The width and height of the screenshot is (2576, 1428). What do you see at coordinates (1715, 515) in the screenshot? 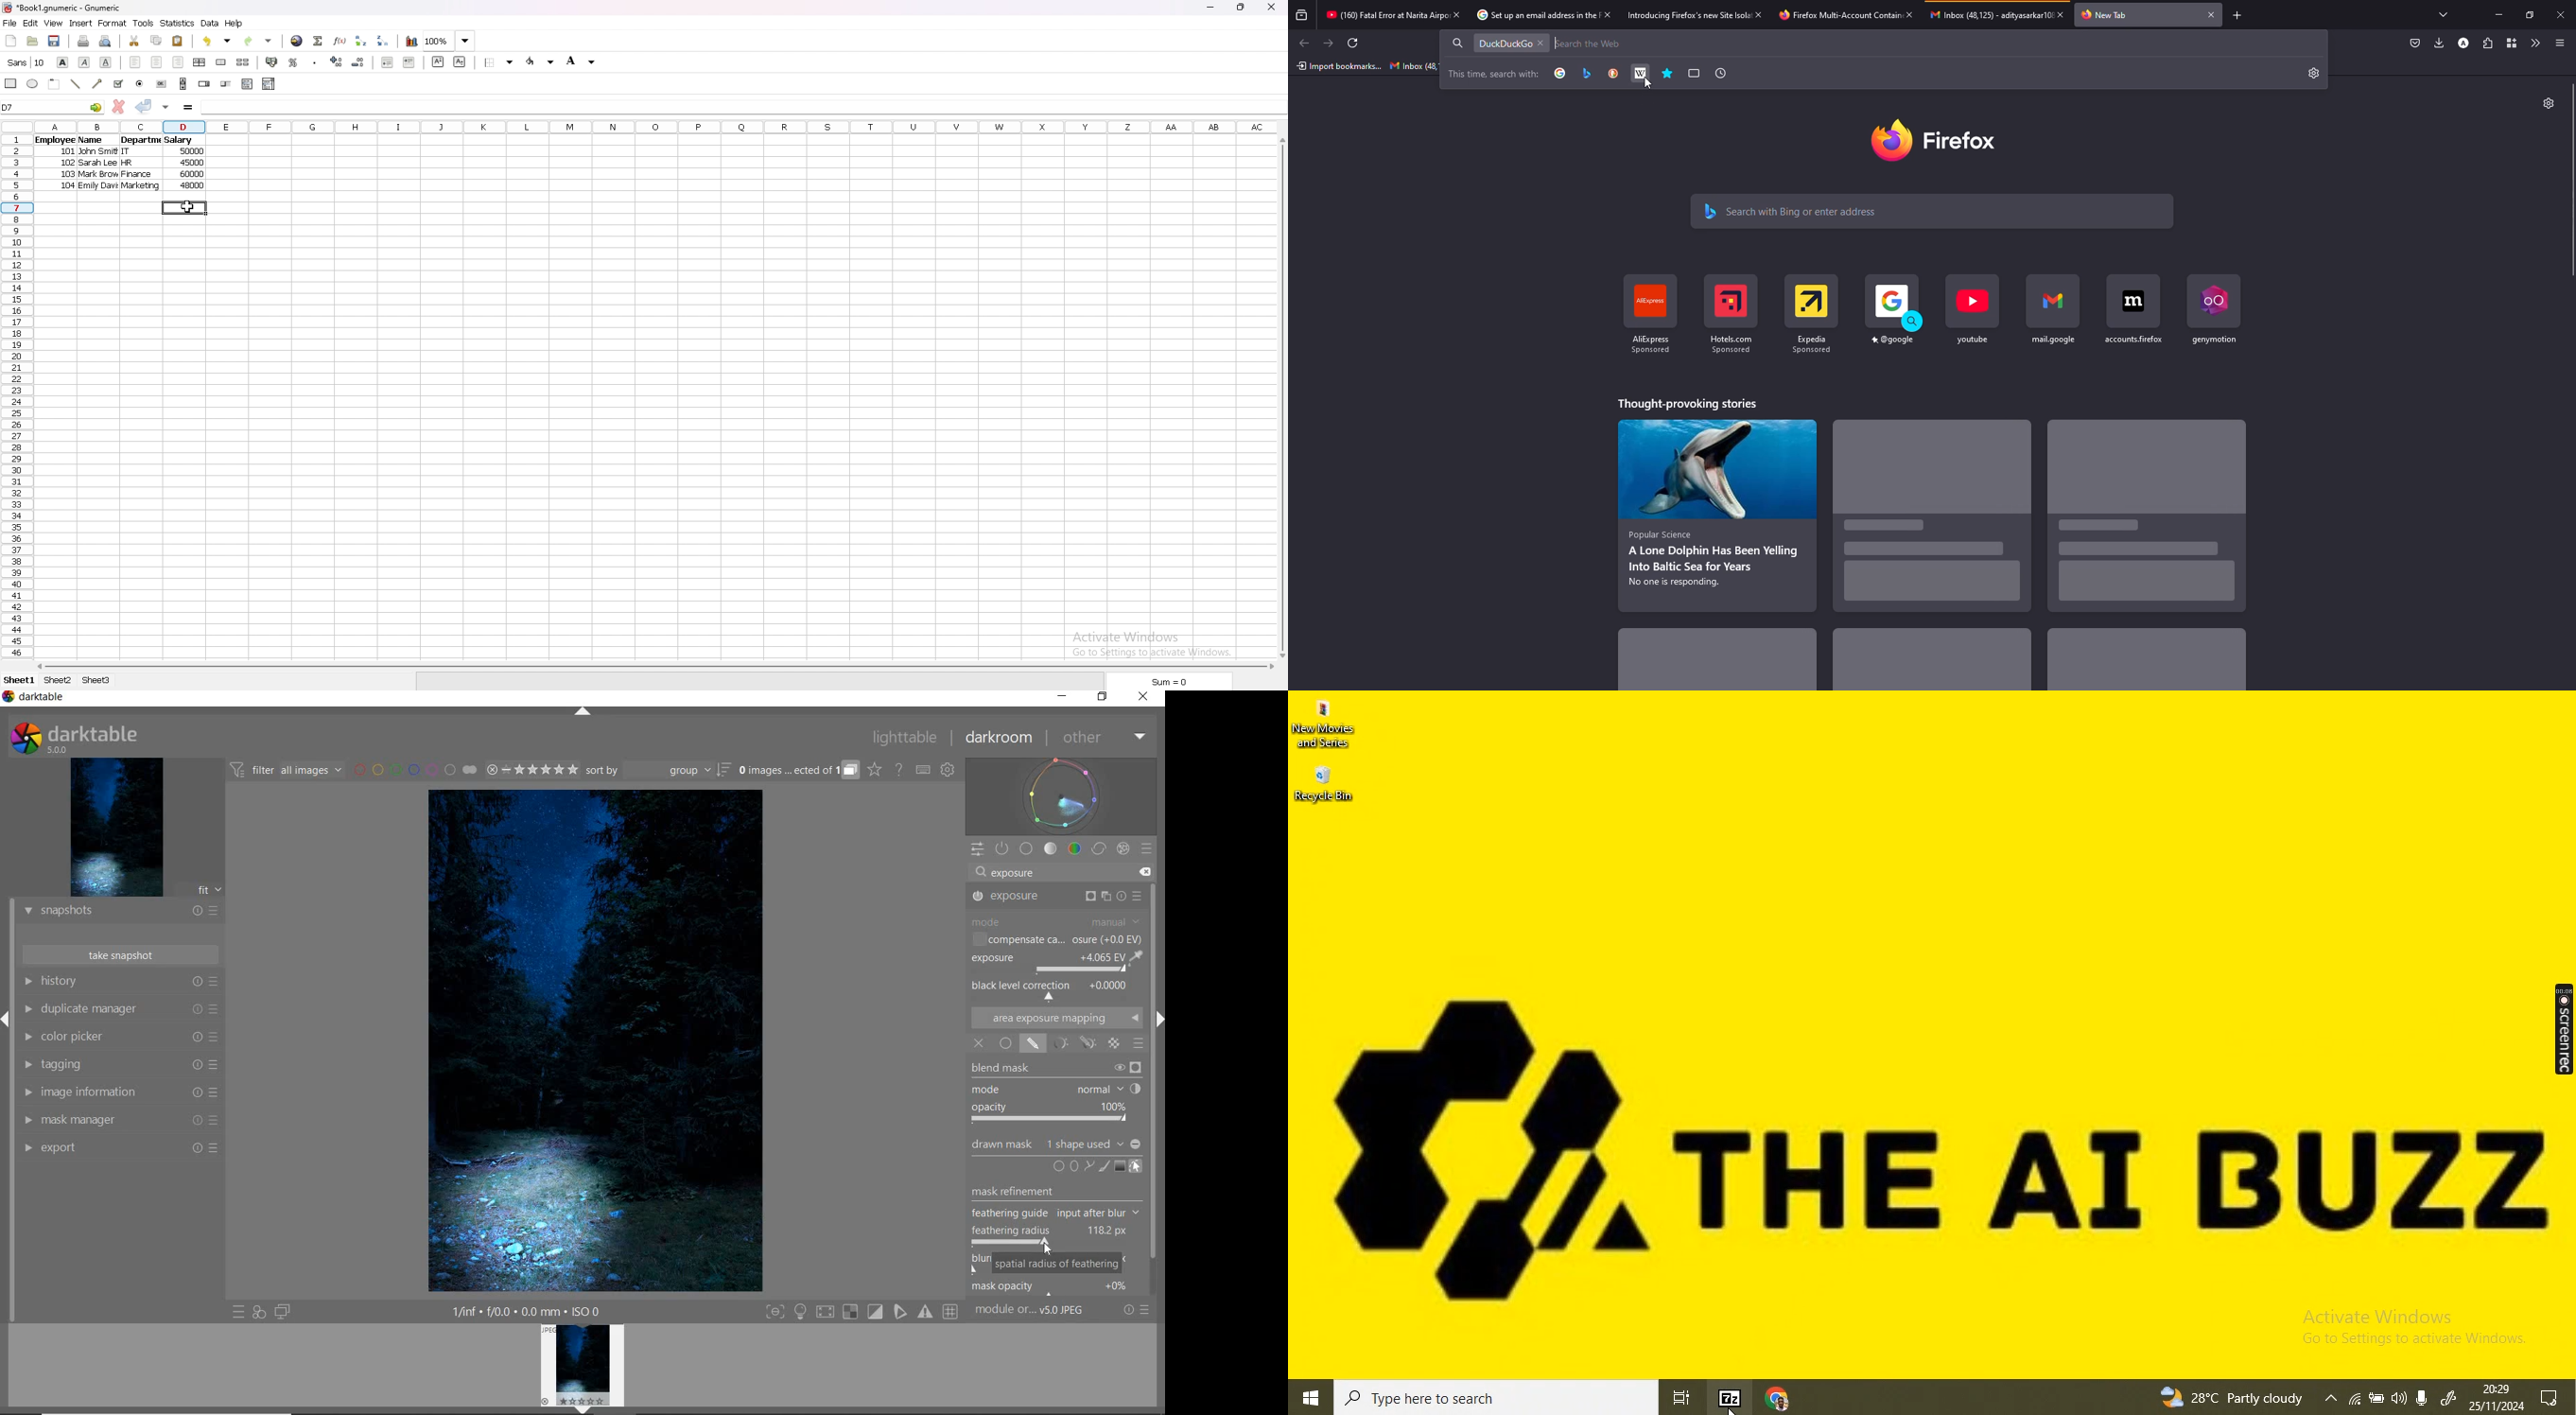
I see `stories` at bounding box center [1715, 515].